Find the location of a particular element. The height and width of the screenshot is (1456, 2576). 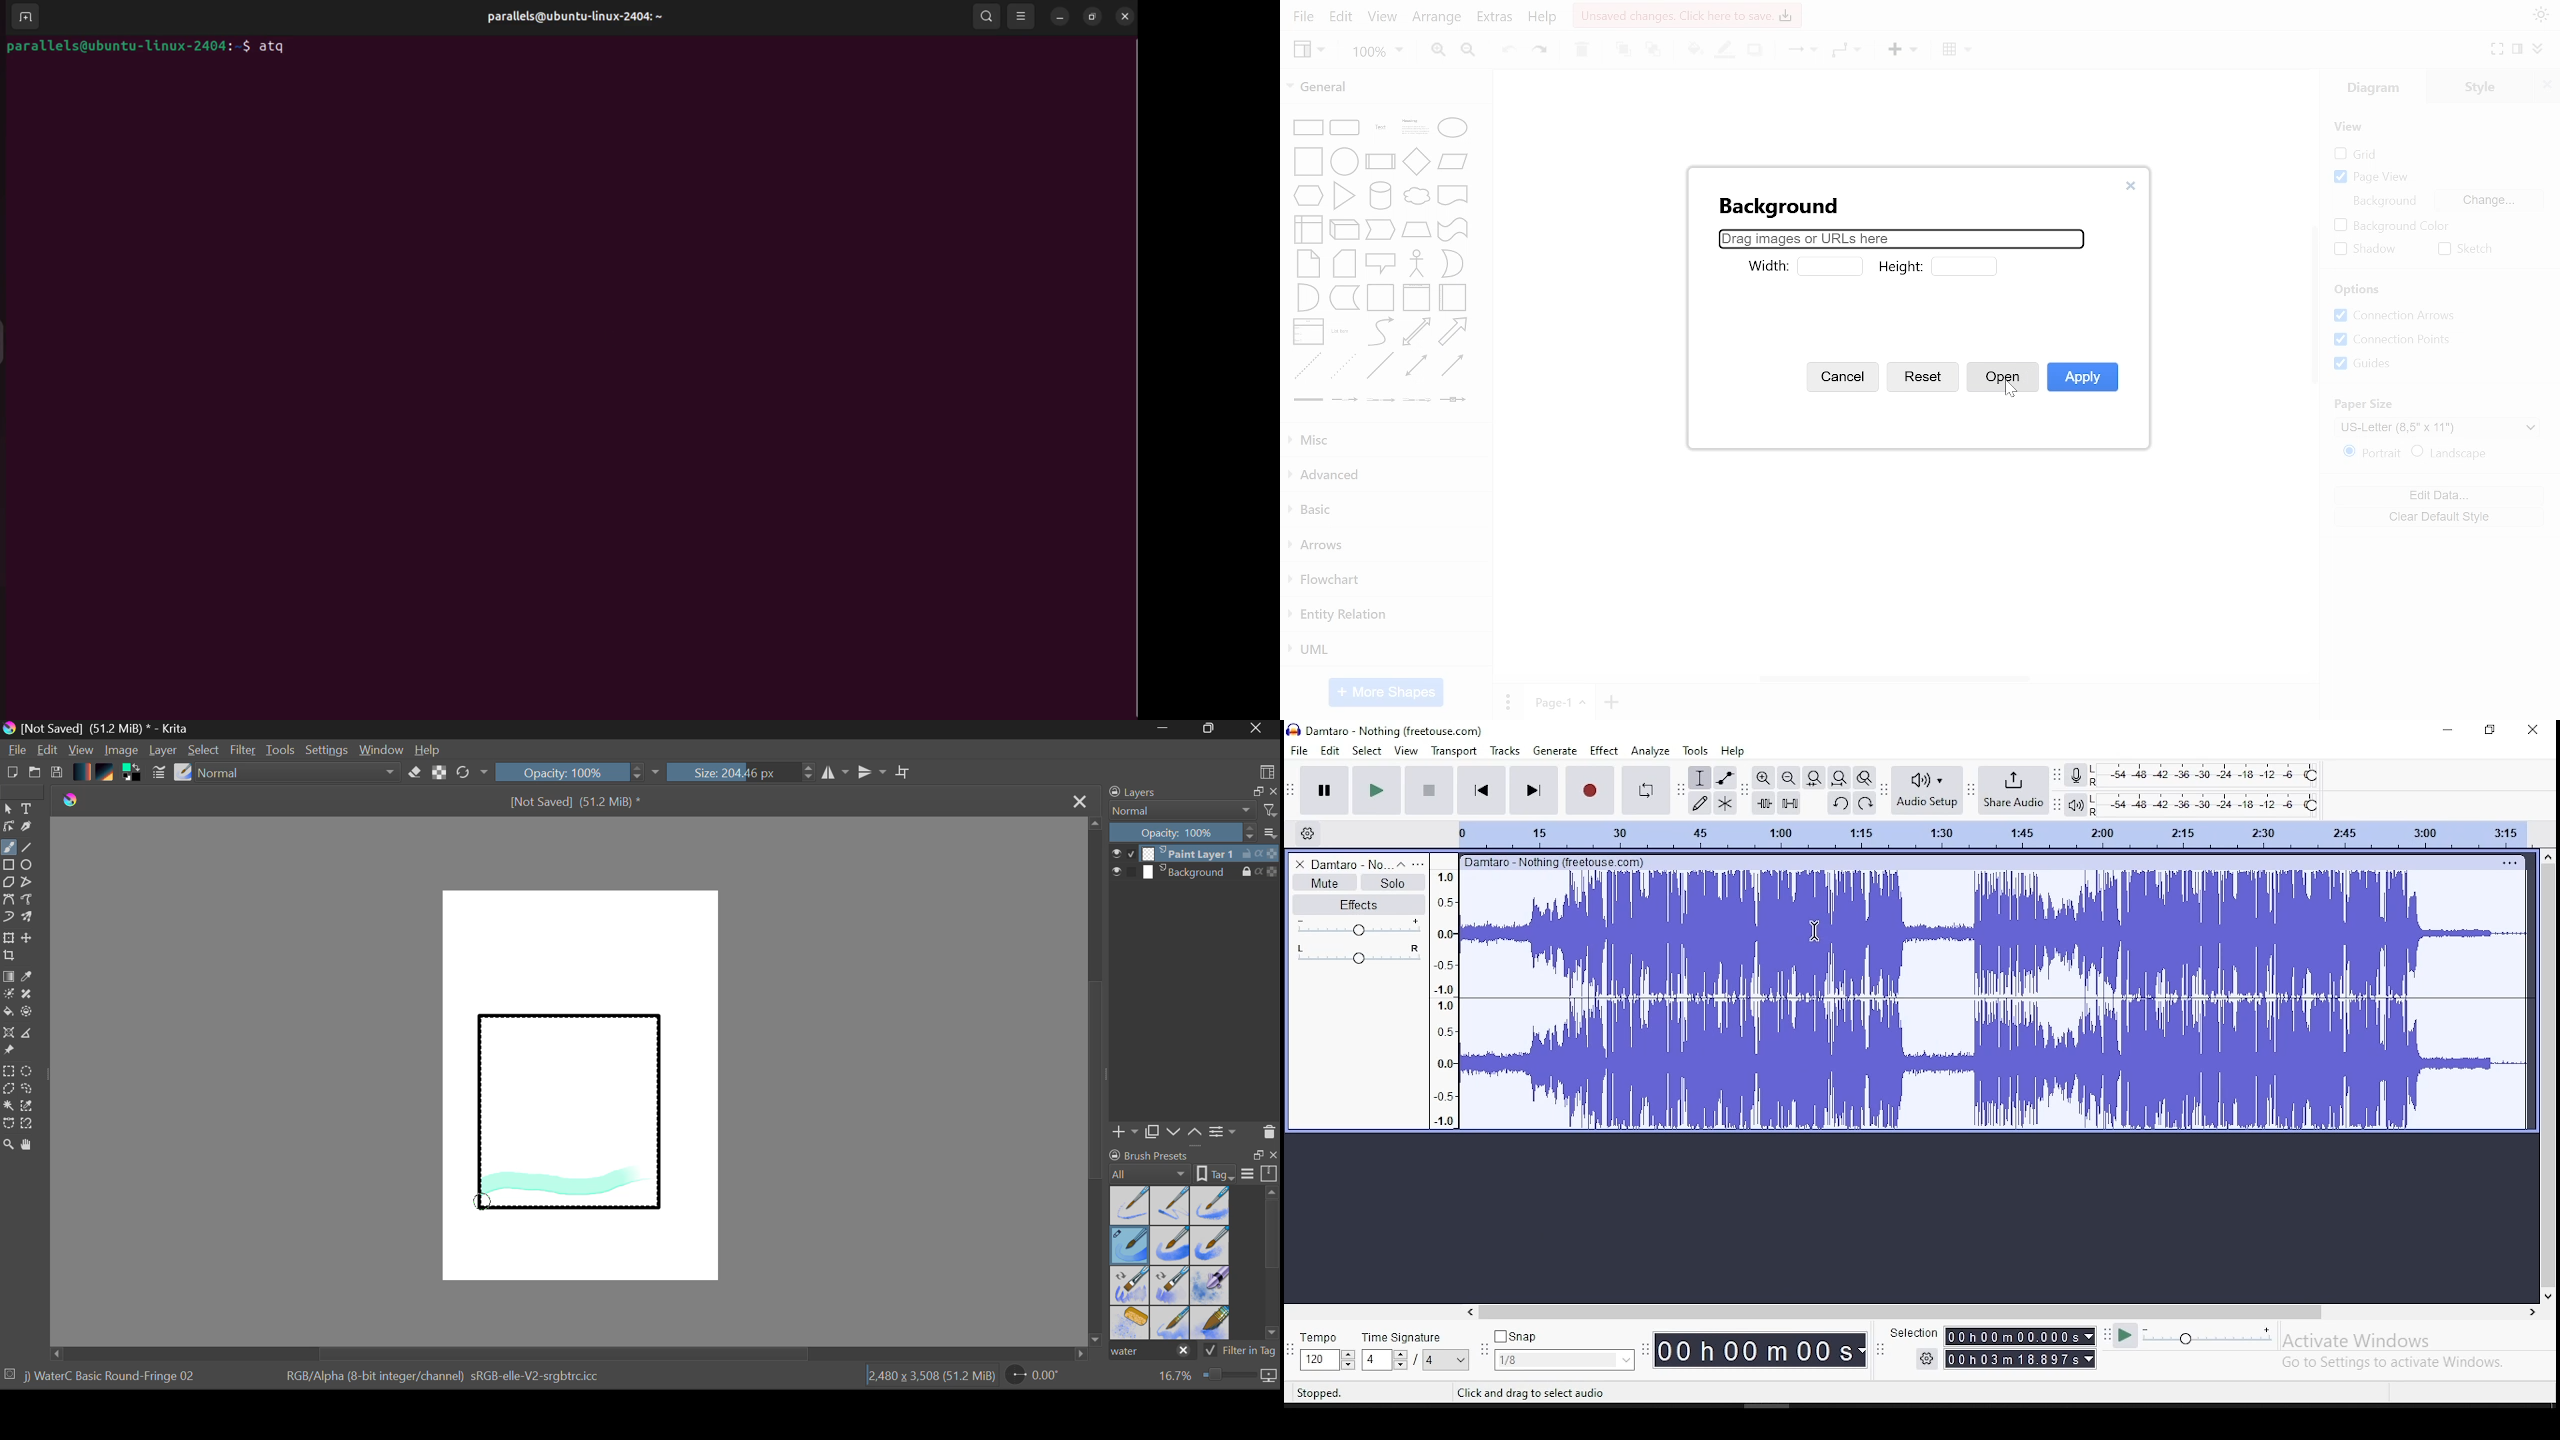

collapse is located at coordinates (2538, 49).